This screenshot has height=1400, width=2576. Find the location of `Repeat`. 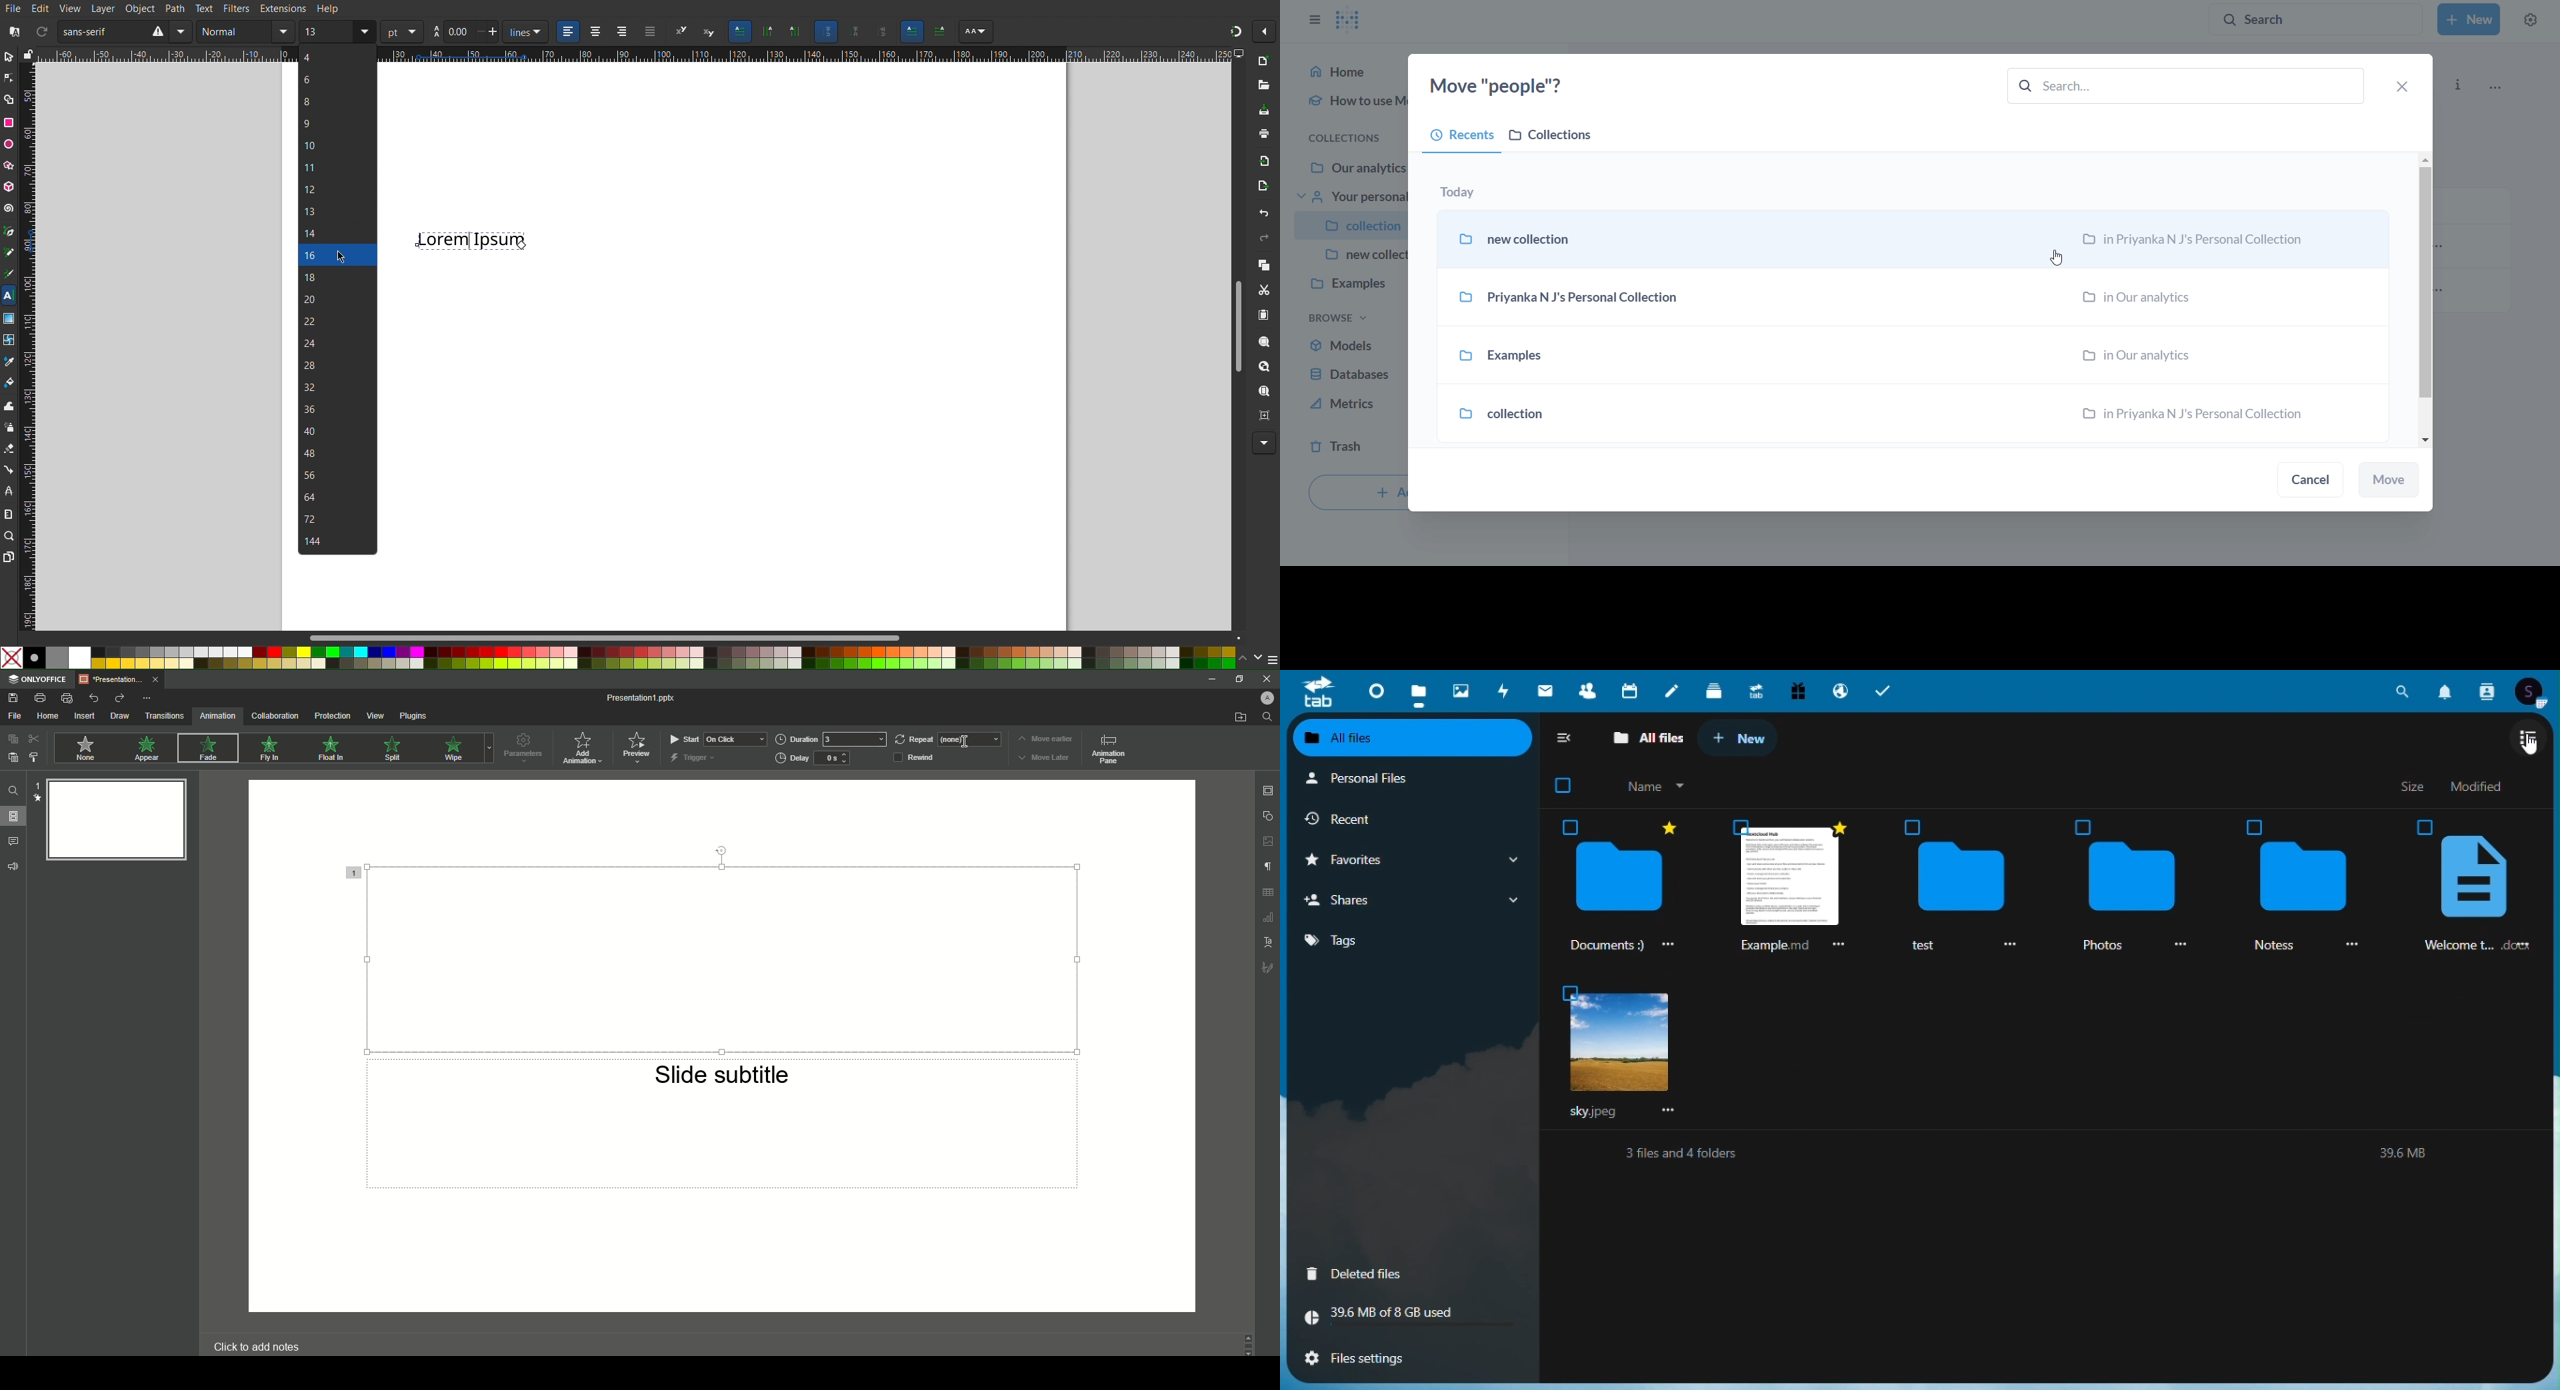

Repeat is located at coordinates (947, 737).